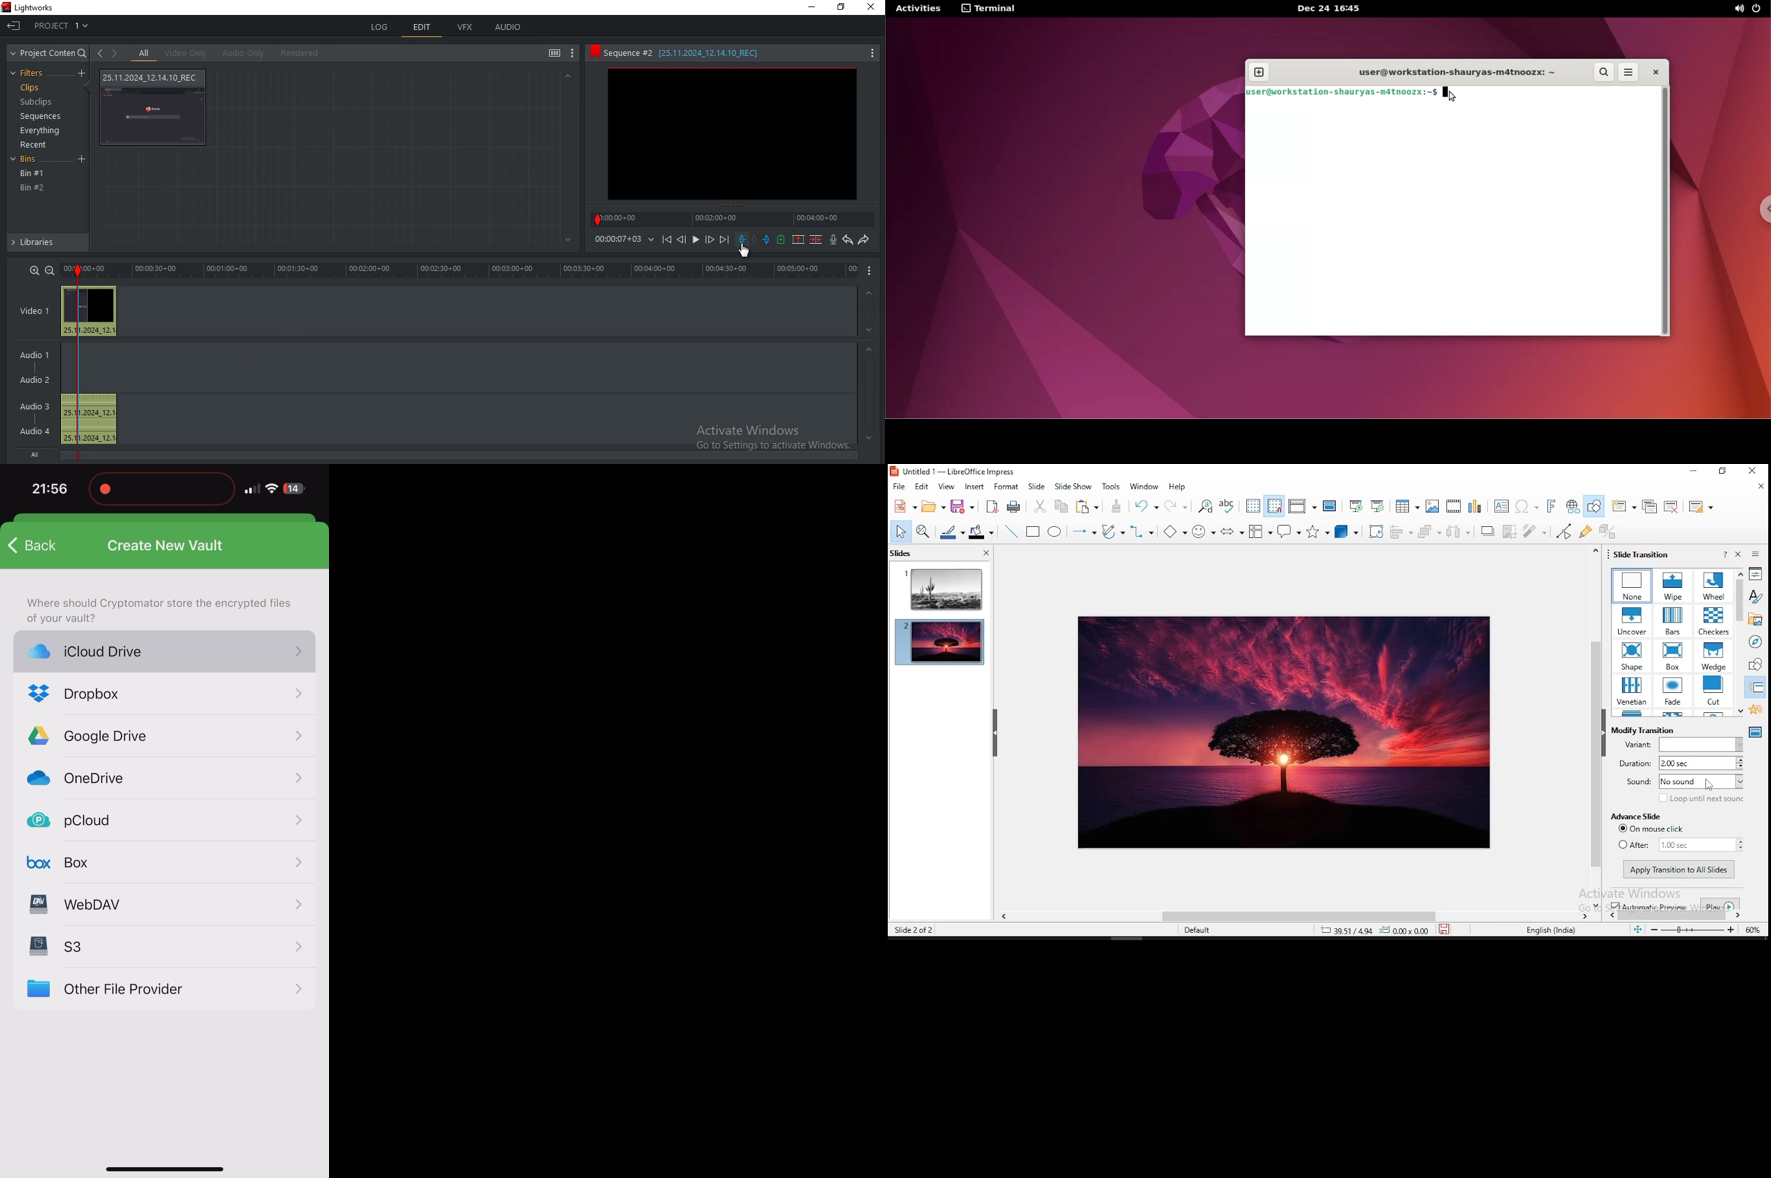  Describe the element at coordinates (865, 241) in the screenshot. I see `redo` at that location.